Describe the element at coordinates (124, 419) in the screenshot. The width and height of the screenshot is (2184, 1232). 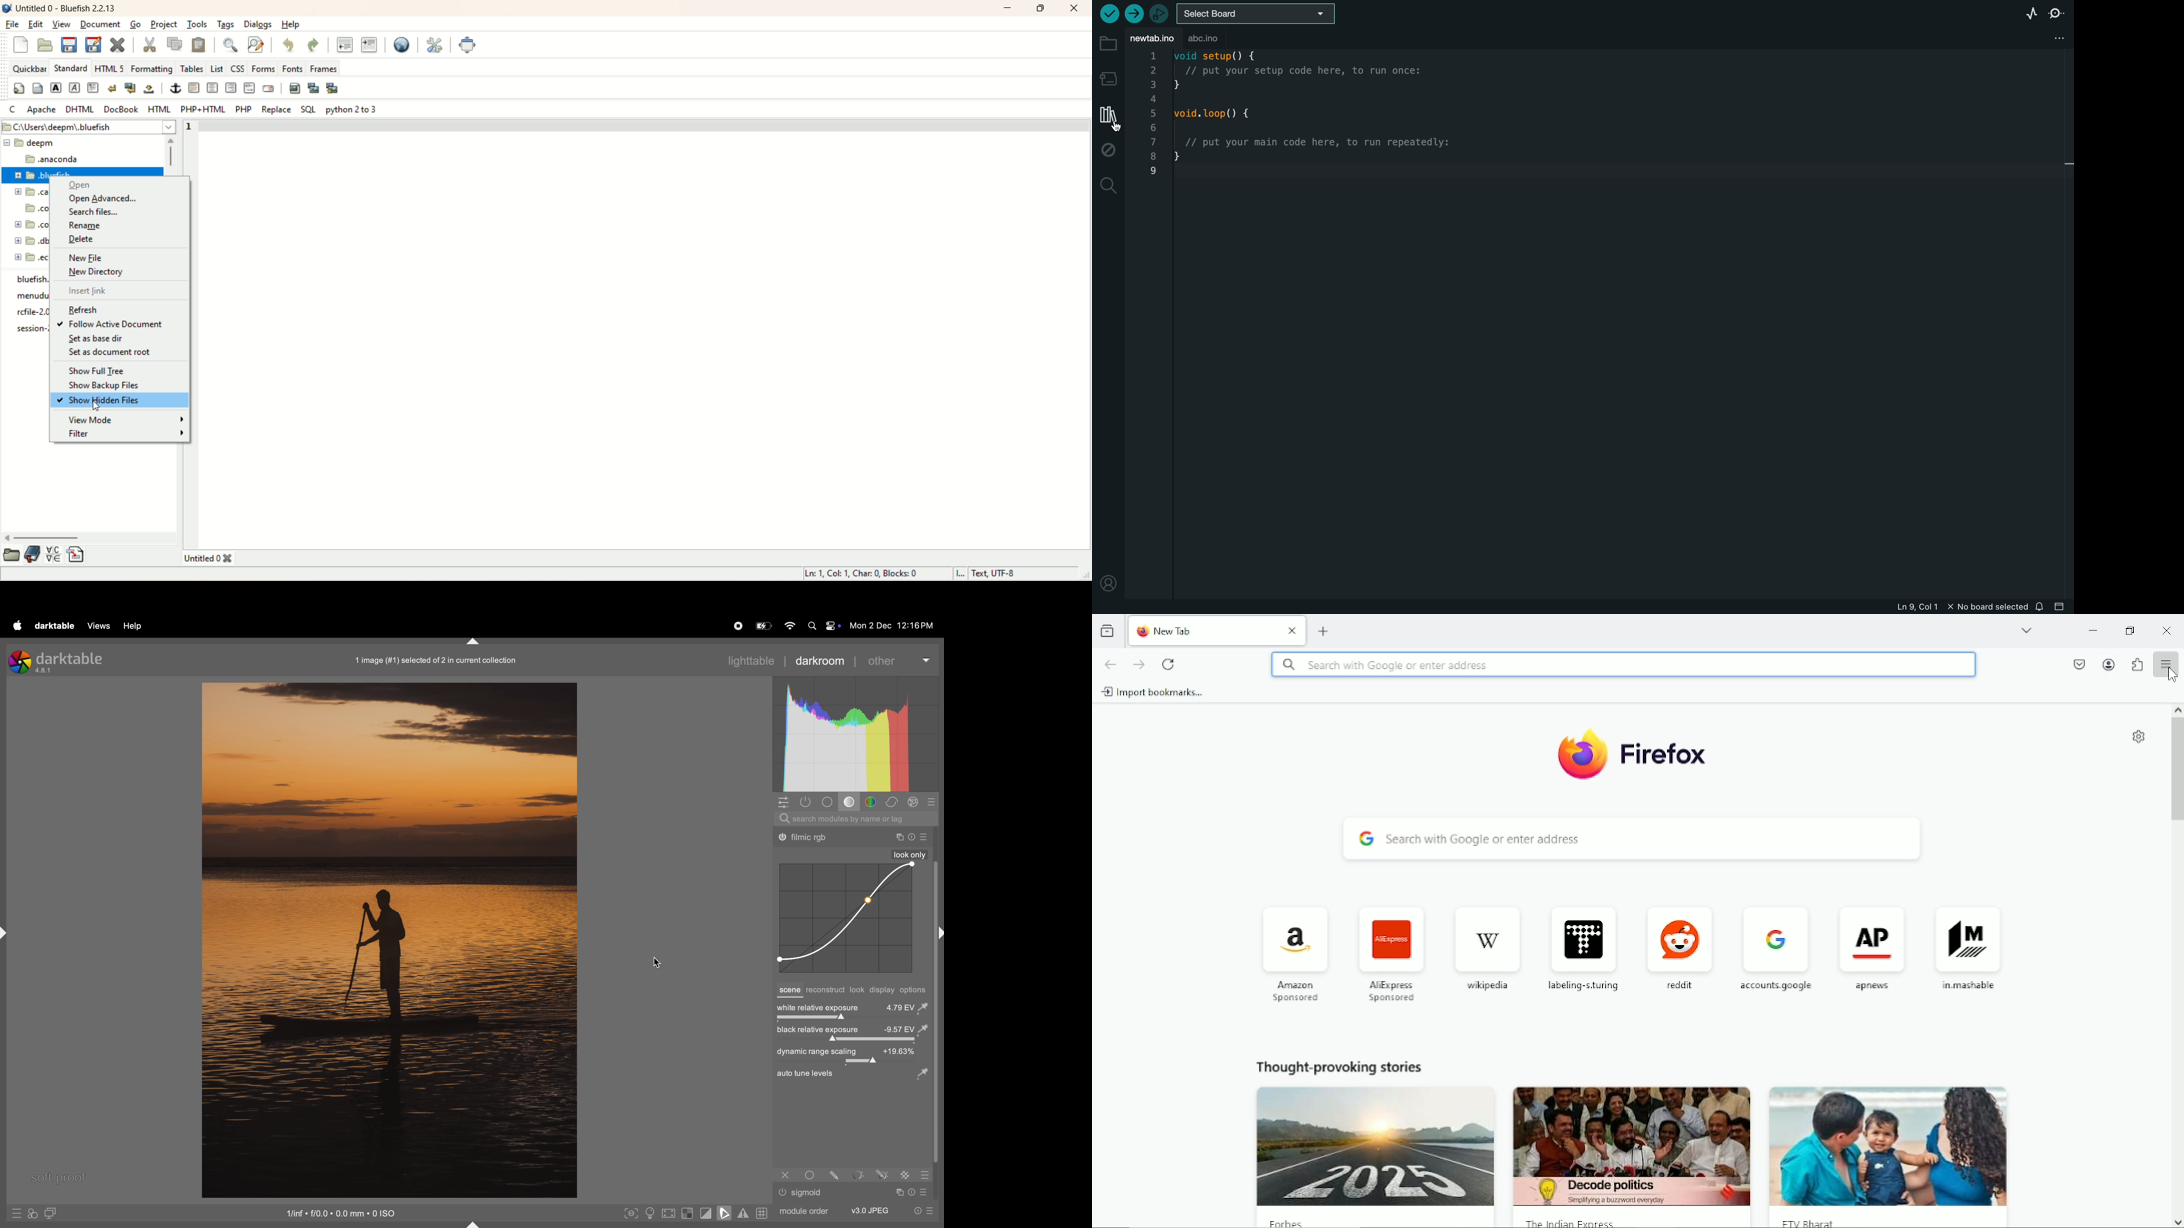
I see `view mode` at that location.